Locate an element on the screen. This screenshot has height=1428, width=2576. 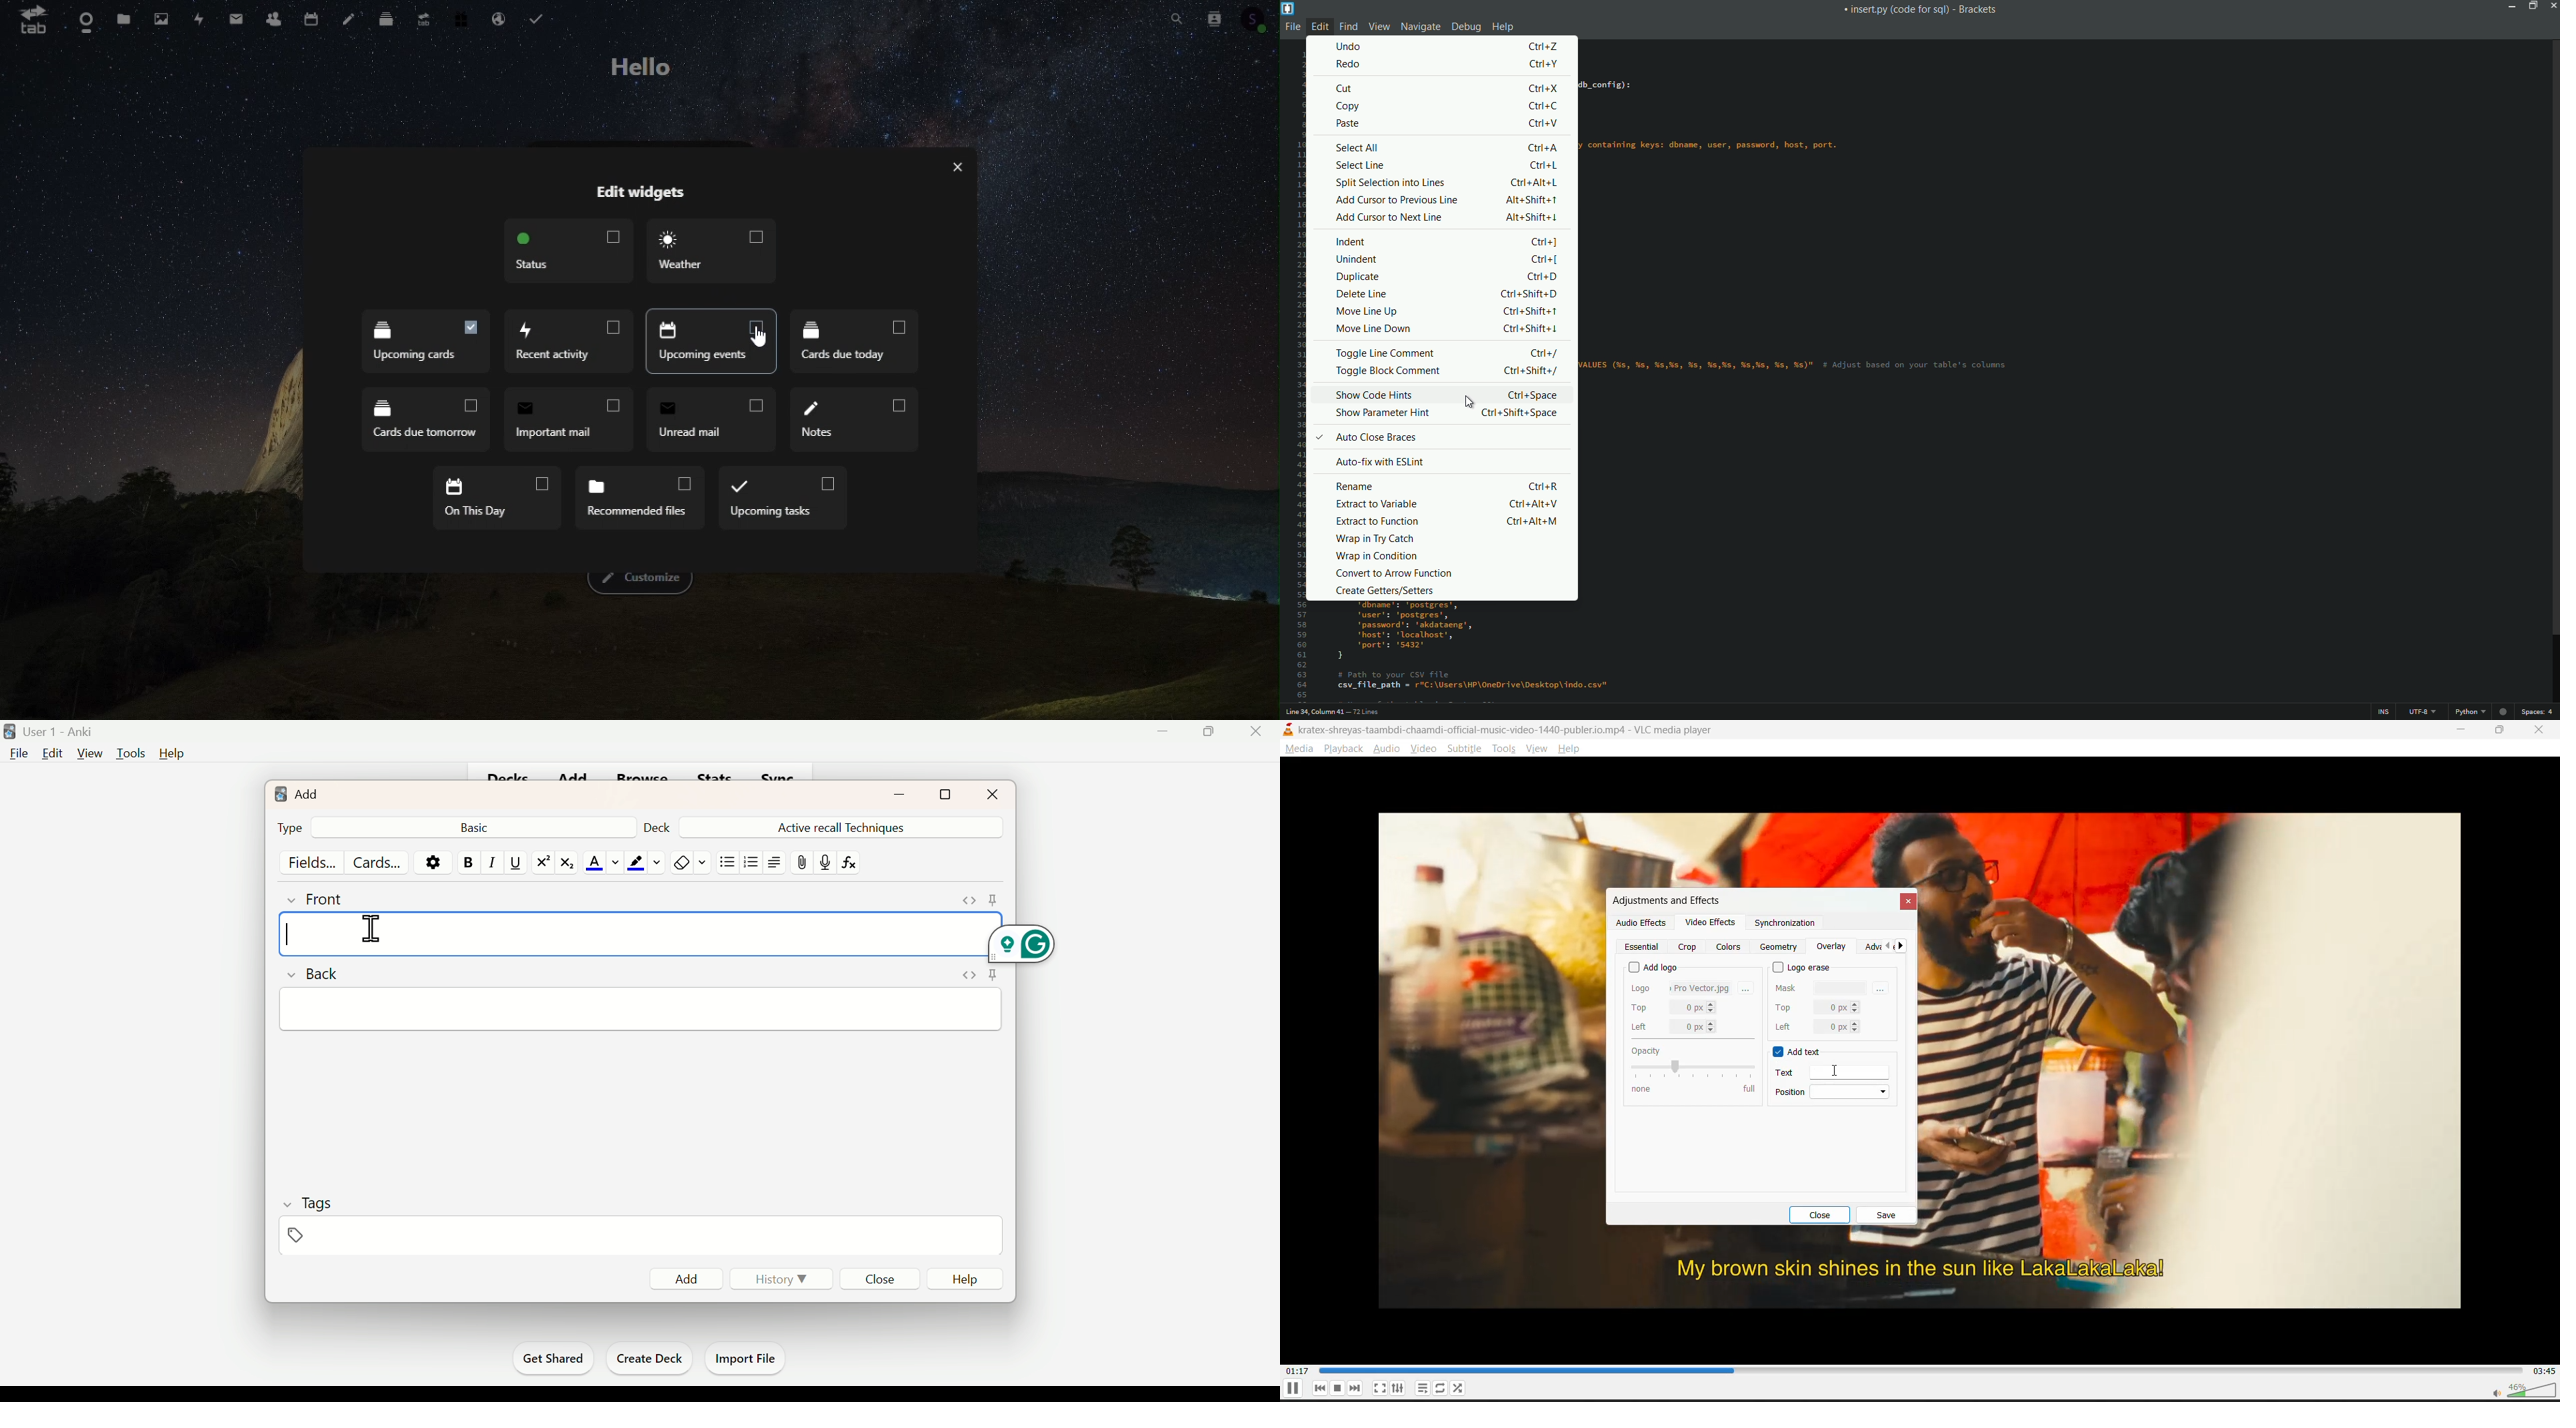
undo is located at coordinates (1350, 46).